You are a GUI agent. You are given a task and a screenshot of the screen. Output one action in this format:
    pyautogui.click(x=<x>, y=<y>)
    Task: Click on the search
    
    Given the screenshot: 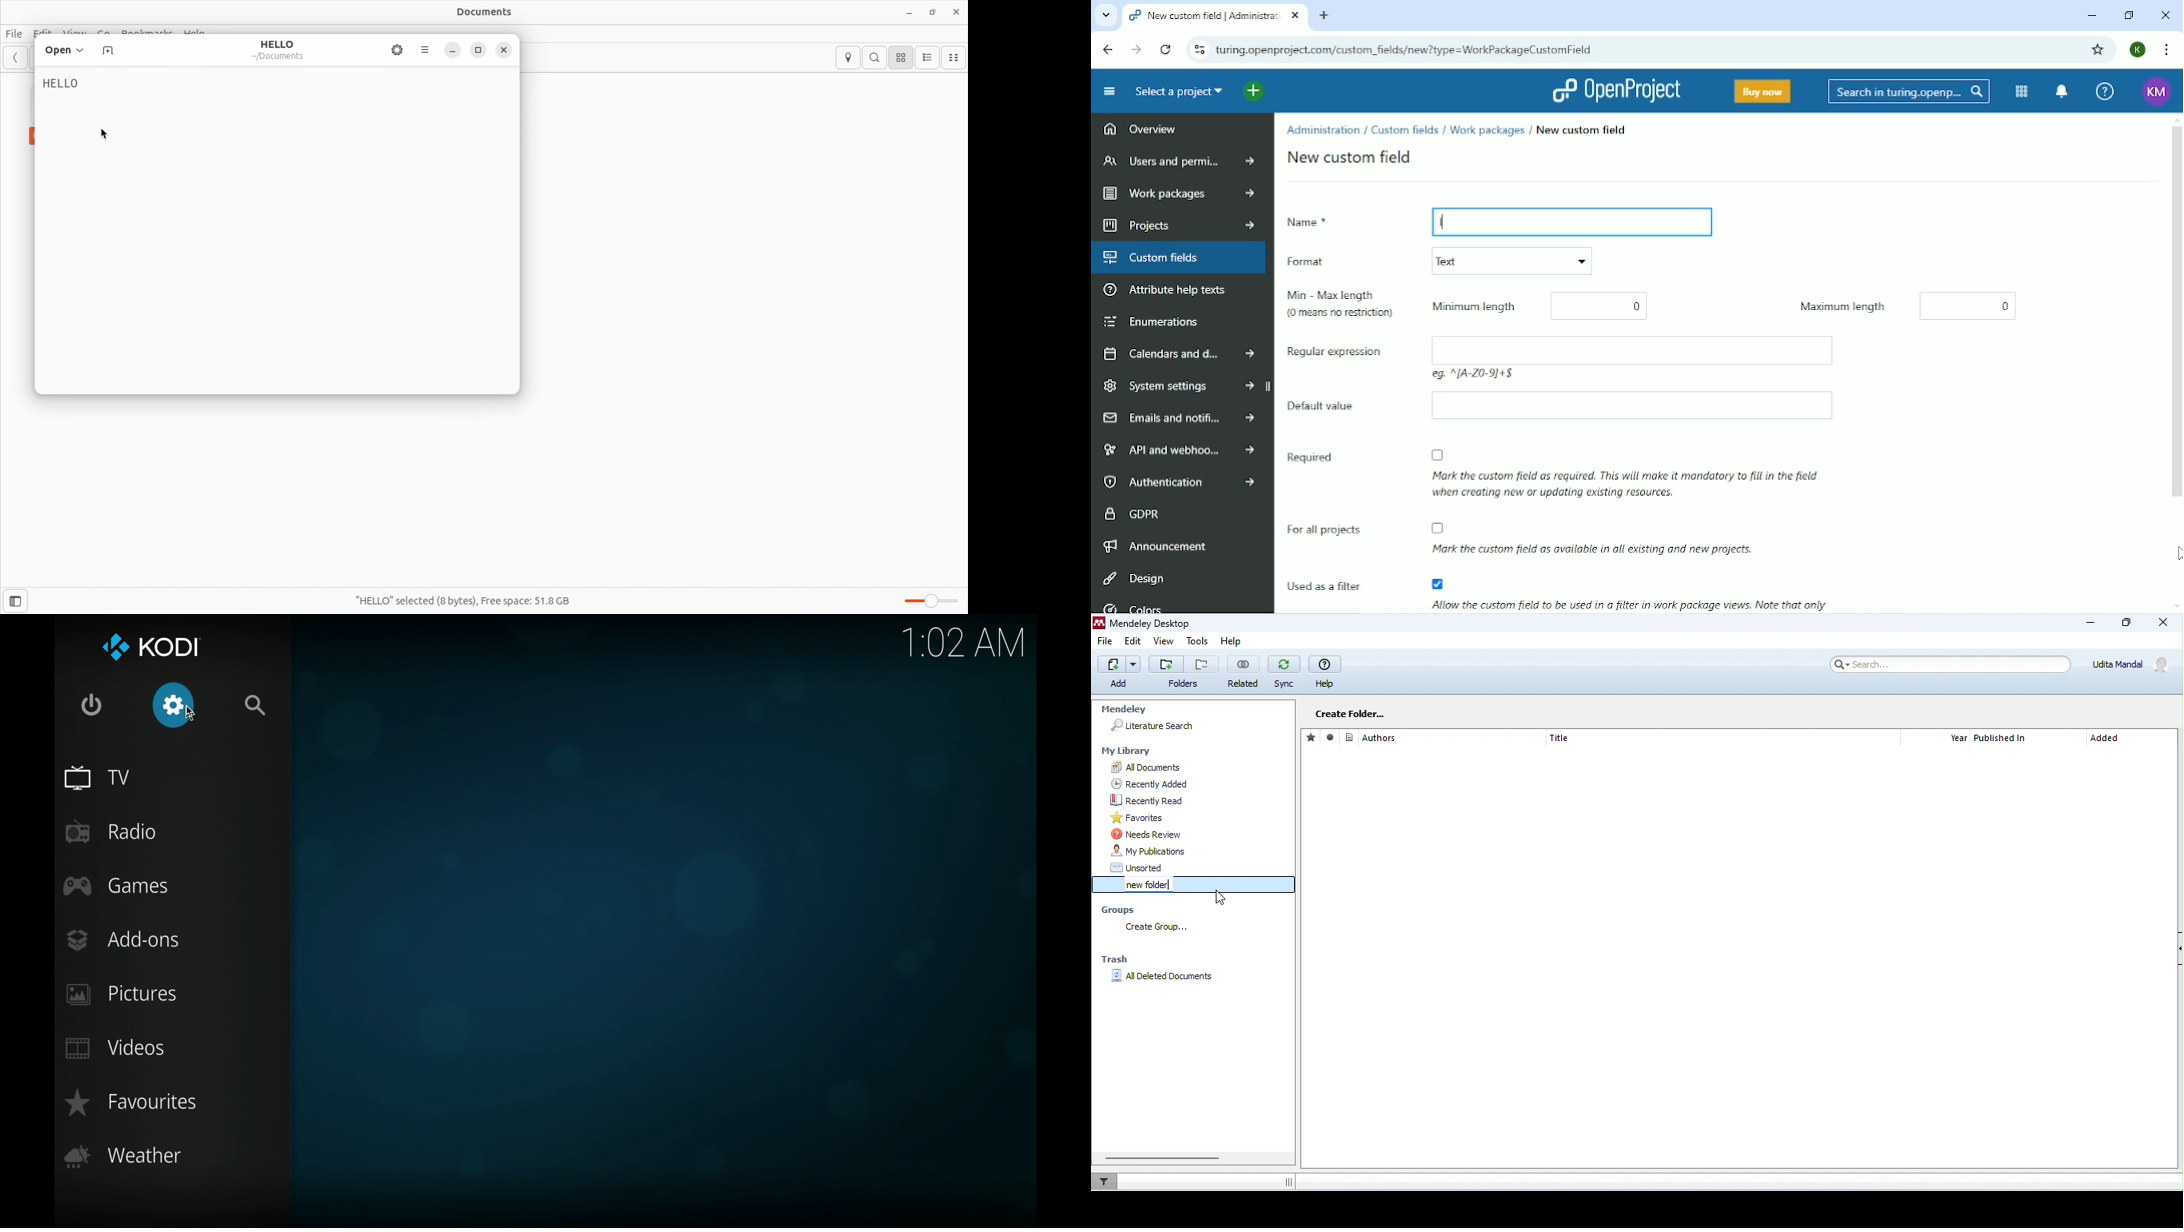 What is the action you would take?
    pyautogui.click(x=255, y=705)
    